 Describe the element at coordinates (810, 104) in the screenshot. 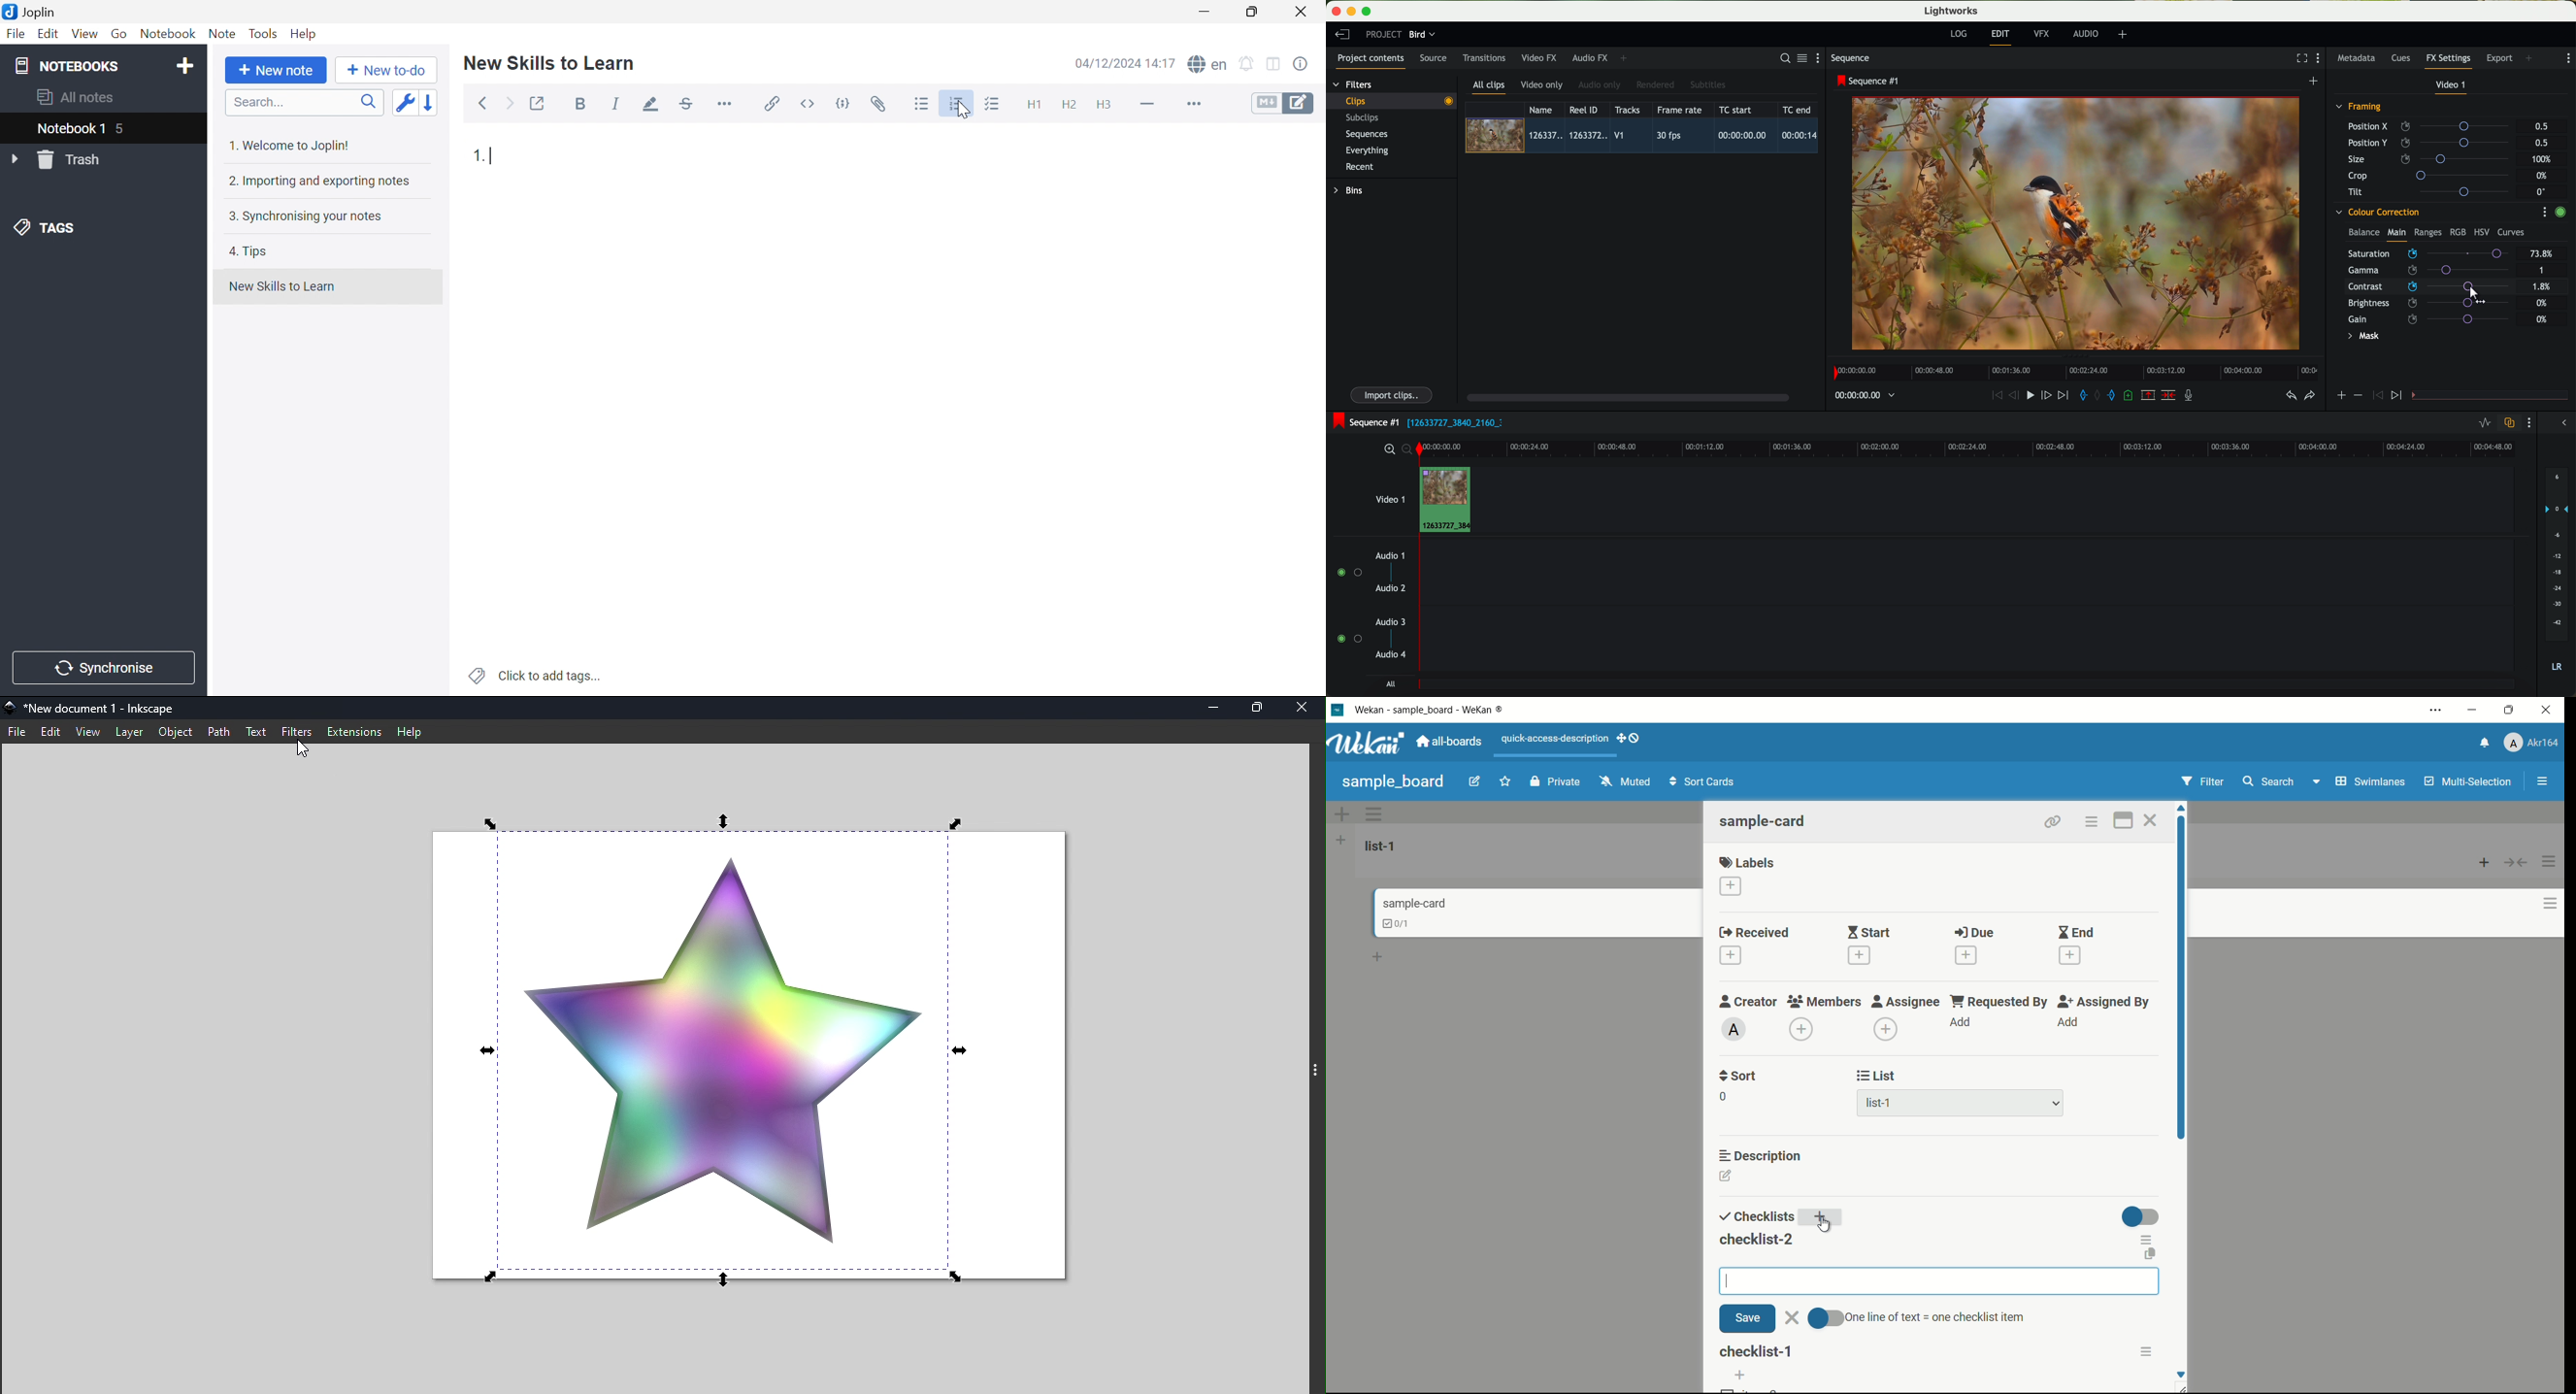

I see `Inline code` at that location.